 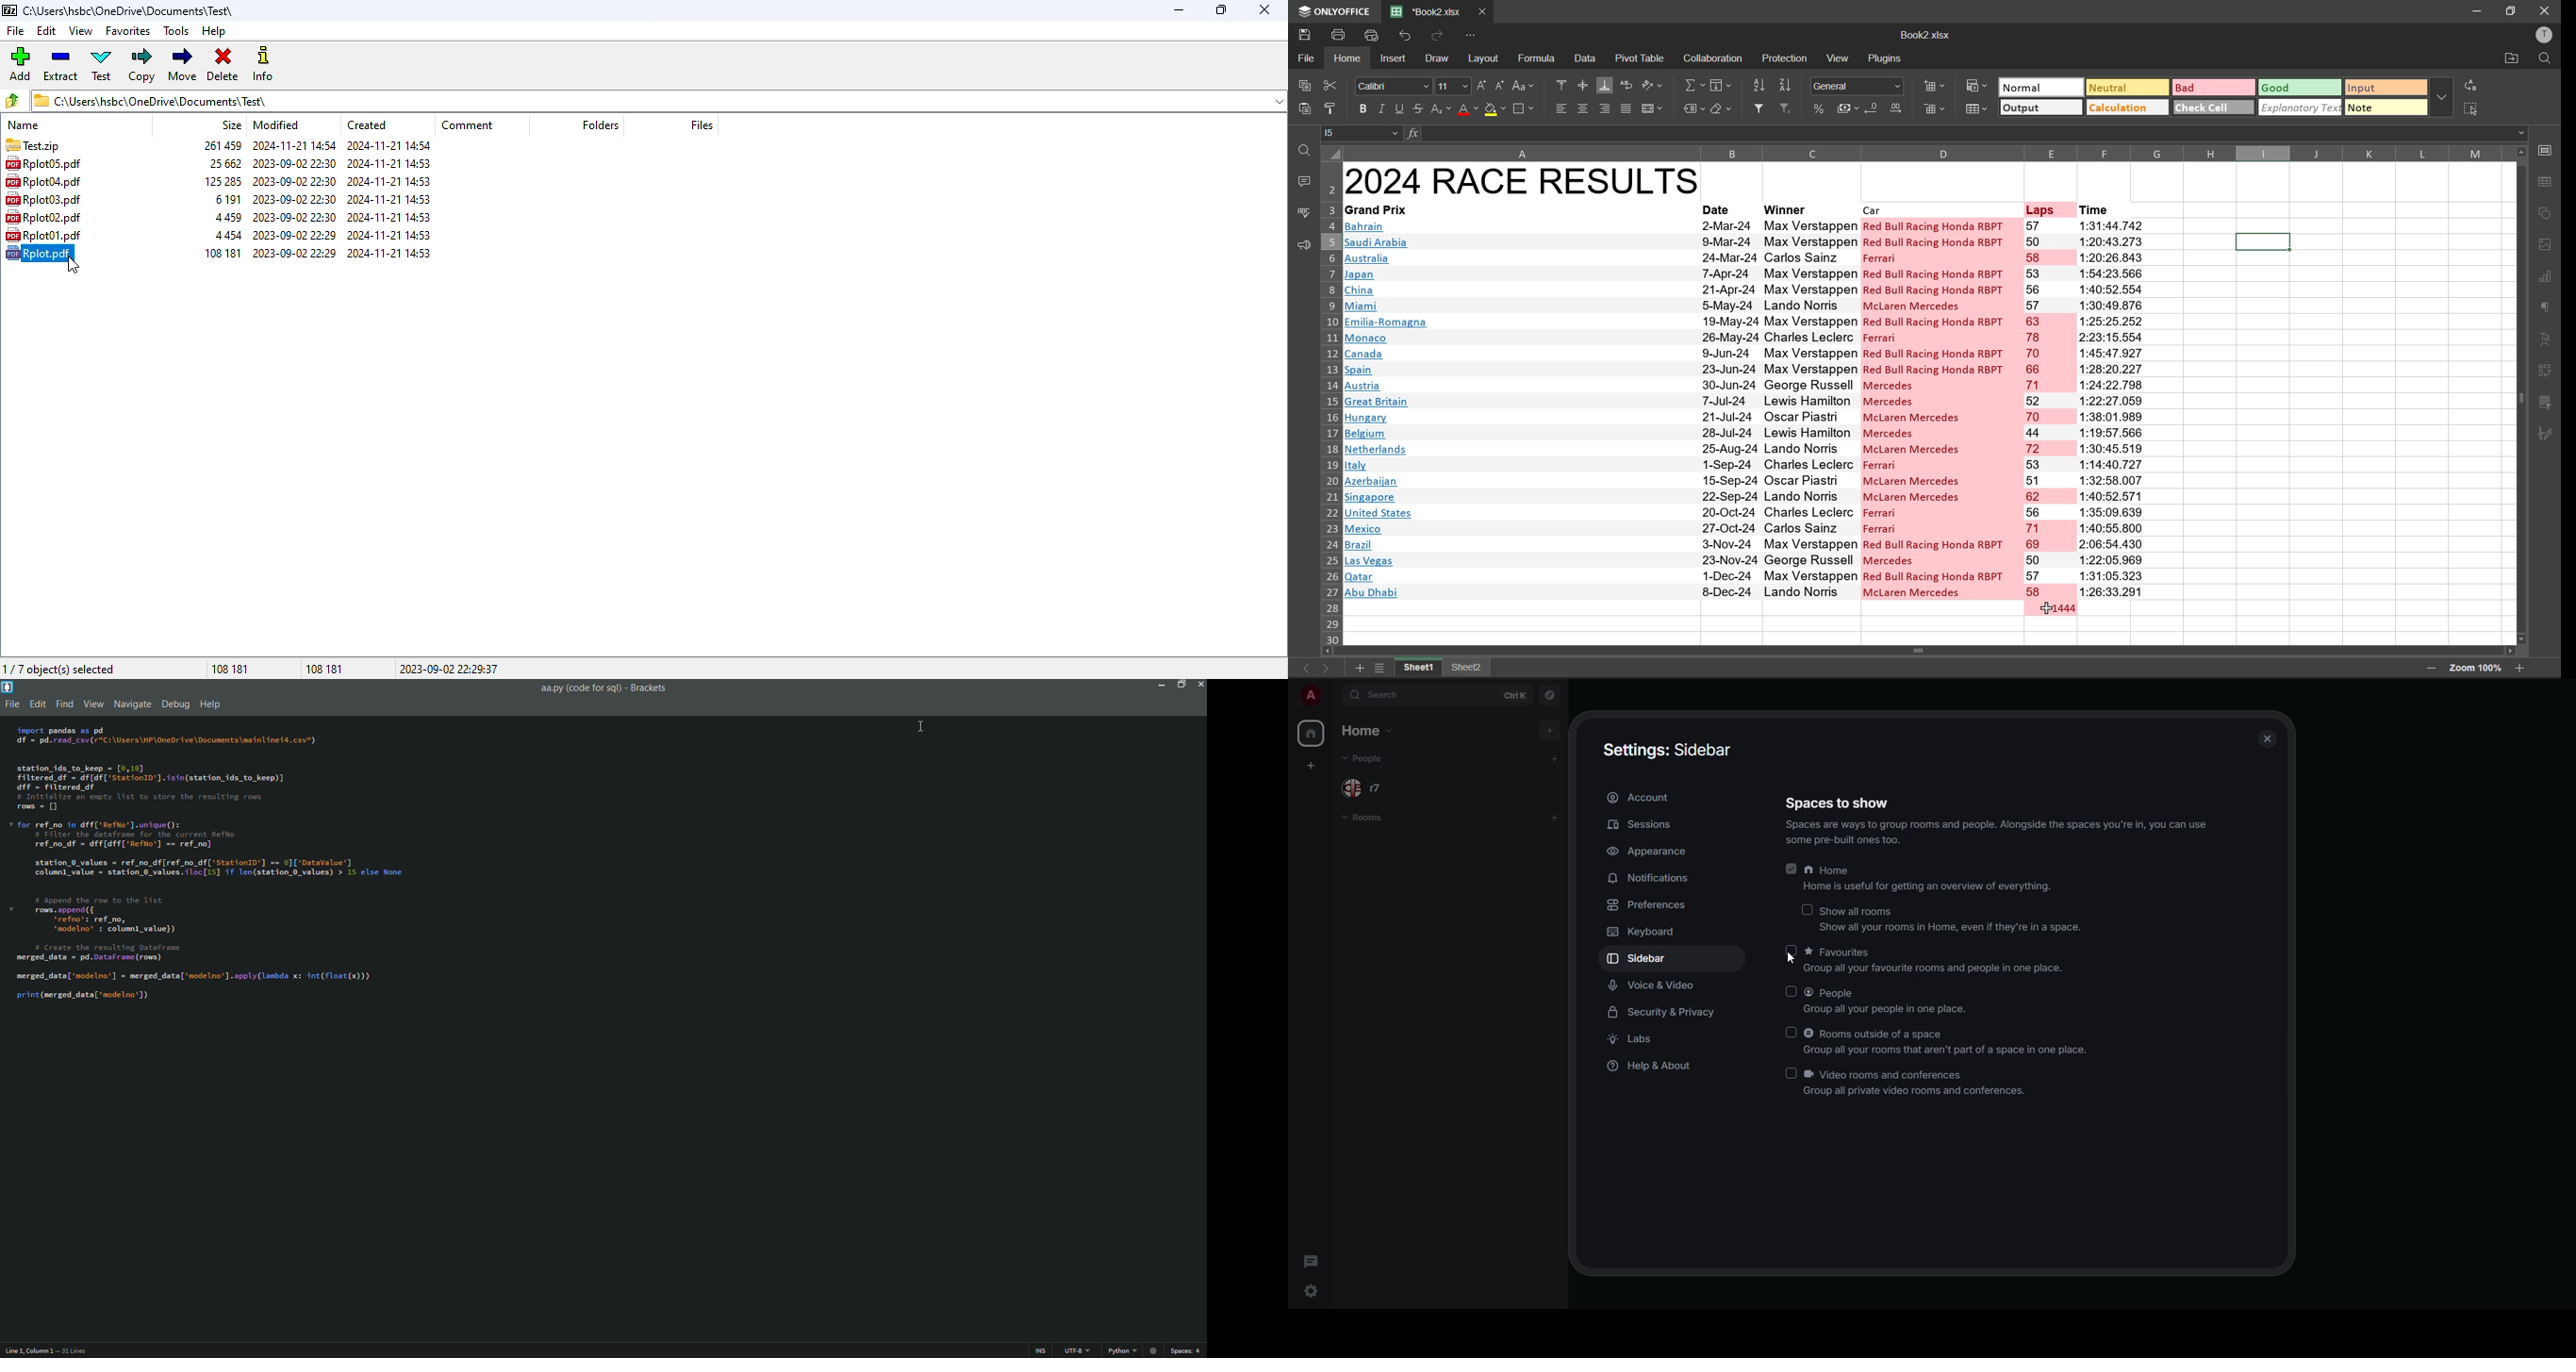 I want to click on change case, so click(x=1523, y=86).